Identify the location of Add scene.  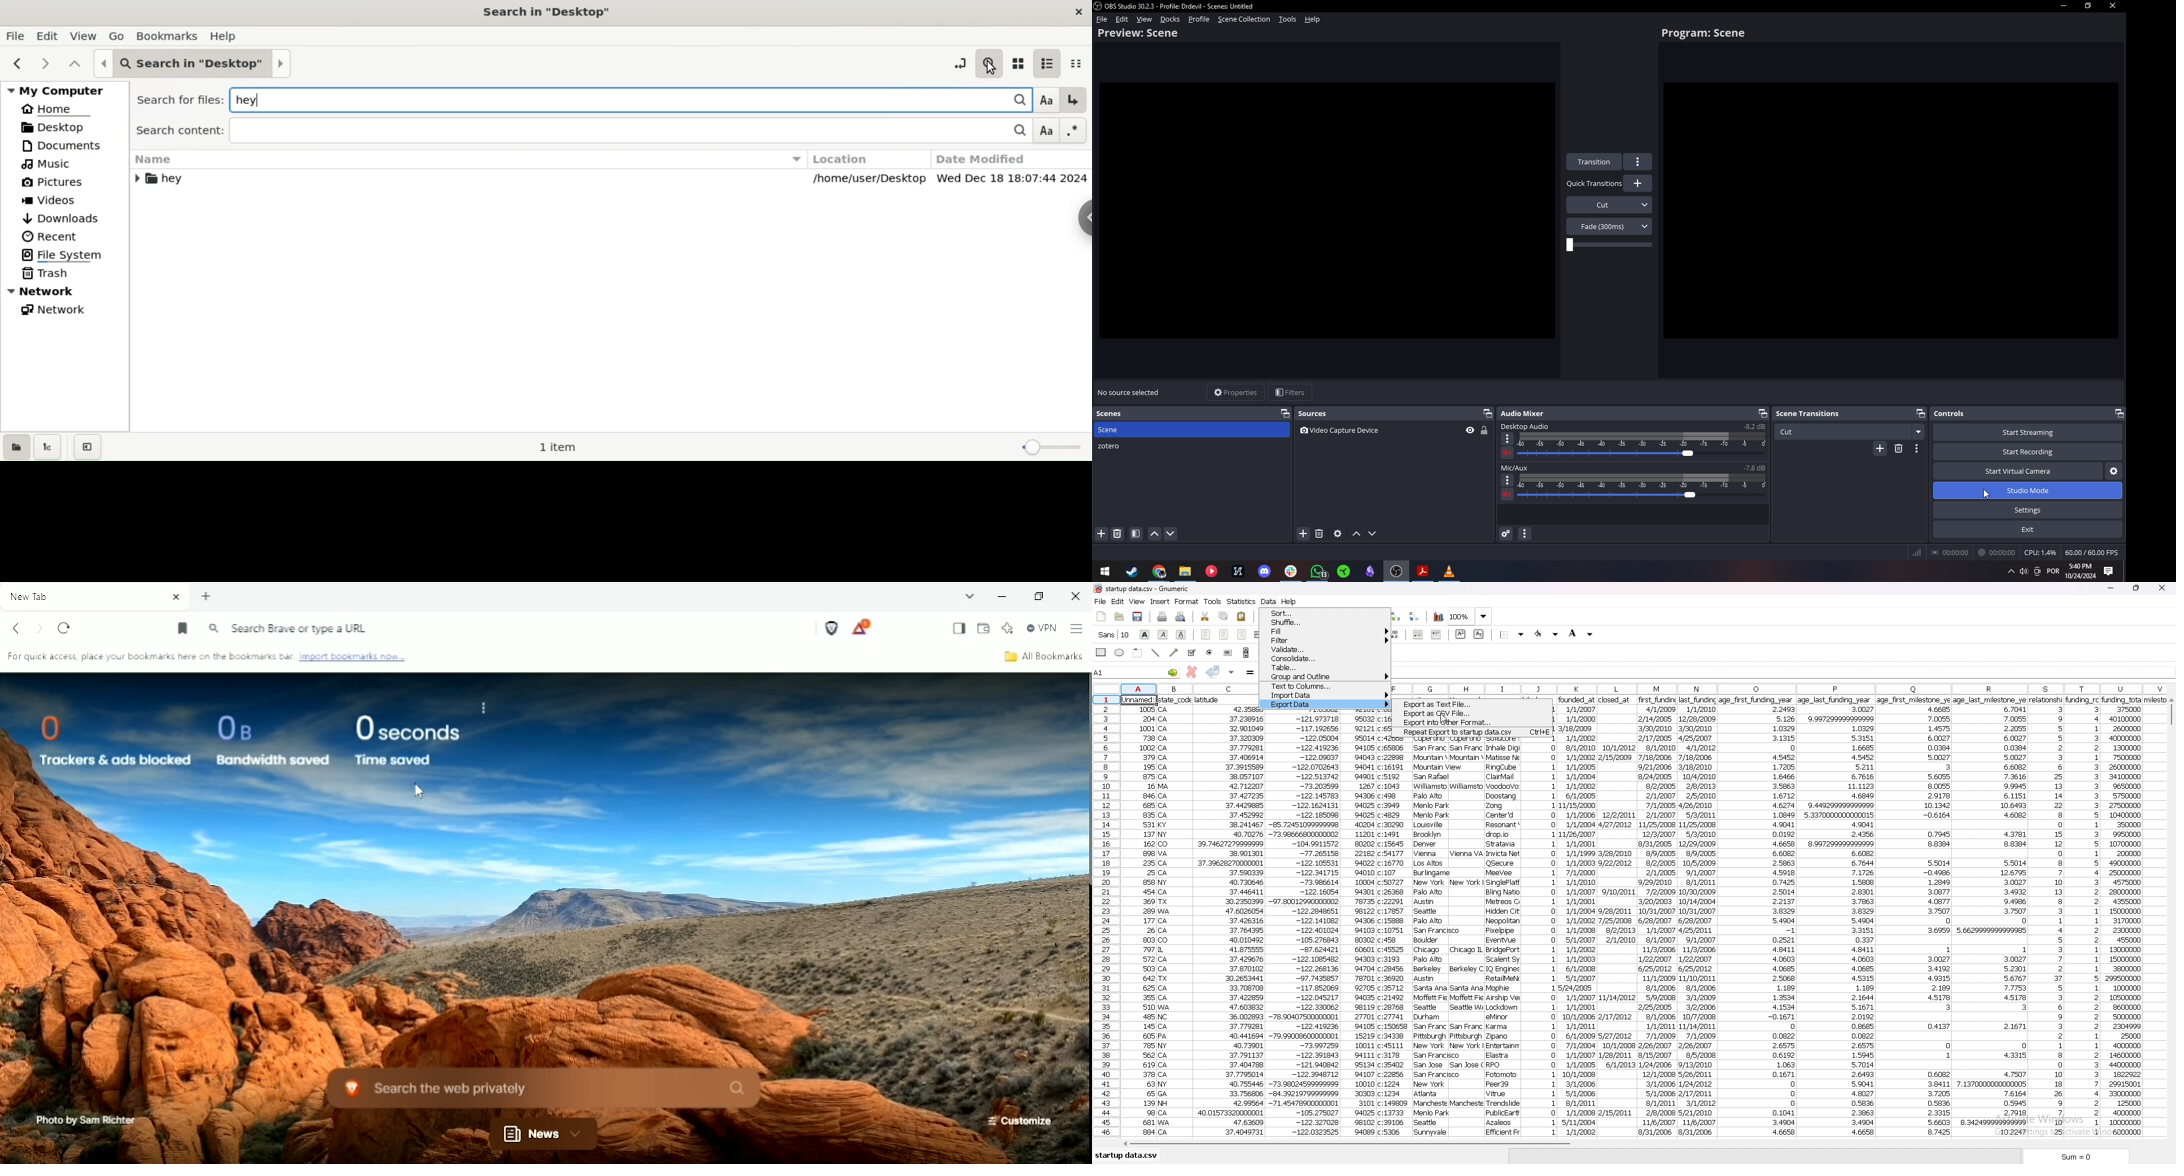
(1102, 535).